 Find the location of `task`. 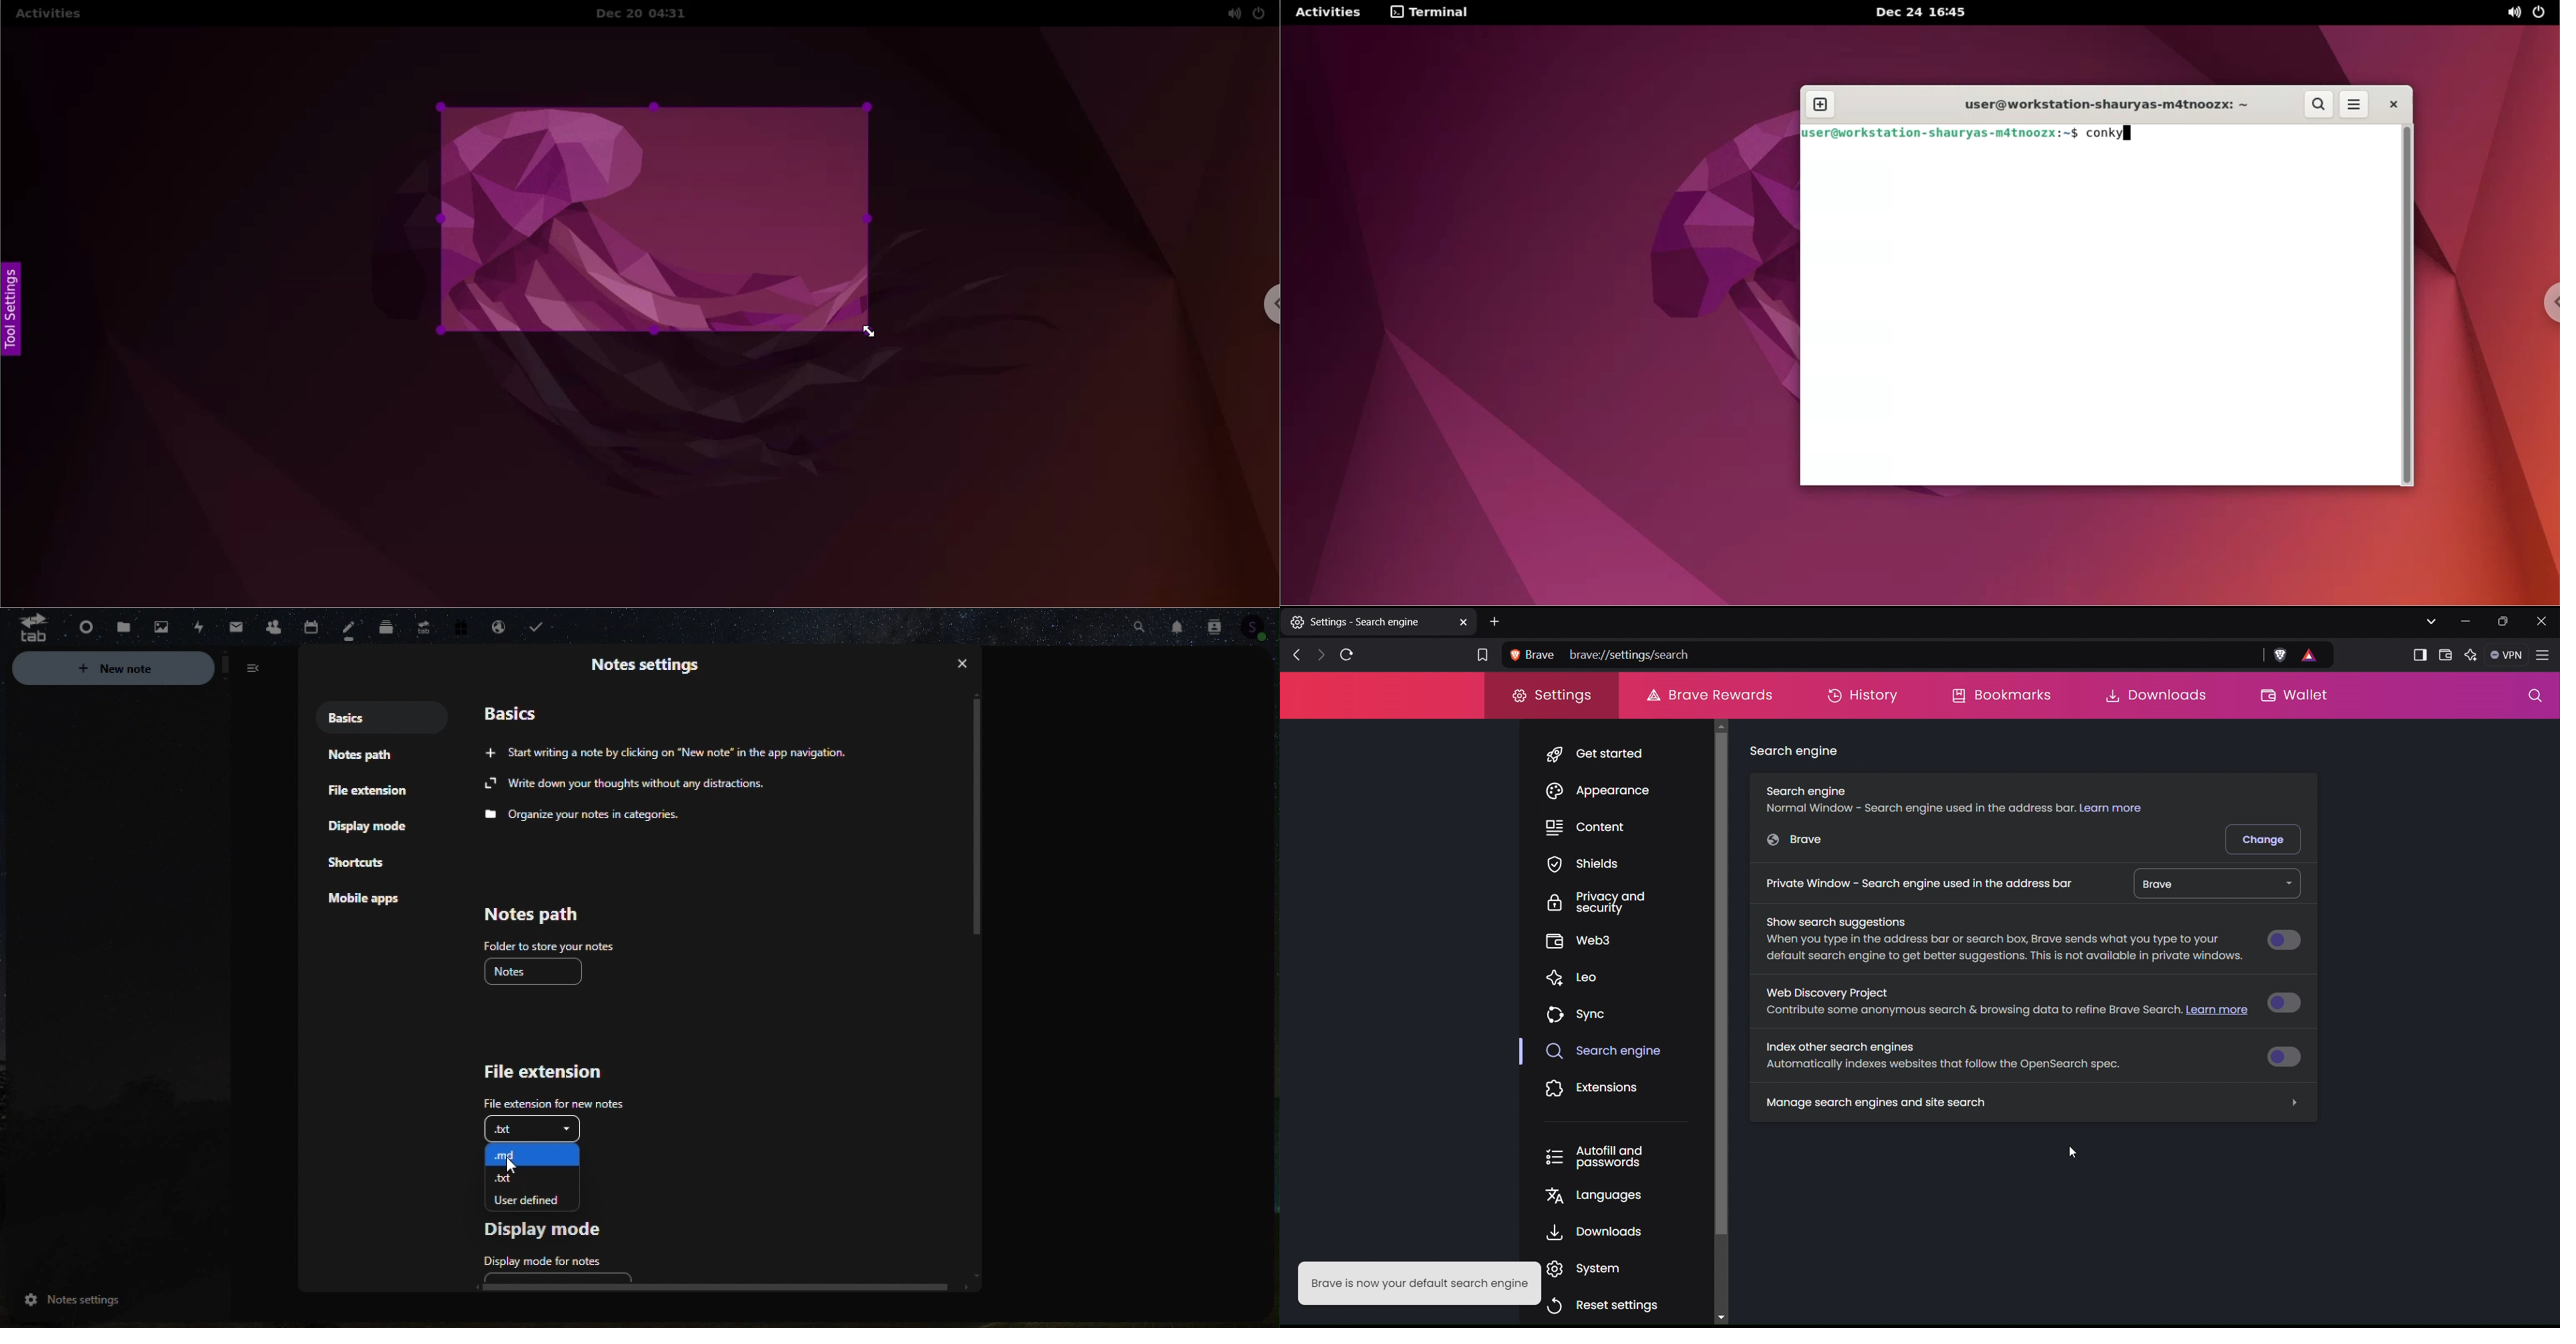

task is located at coordinates (541, 628).